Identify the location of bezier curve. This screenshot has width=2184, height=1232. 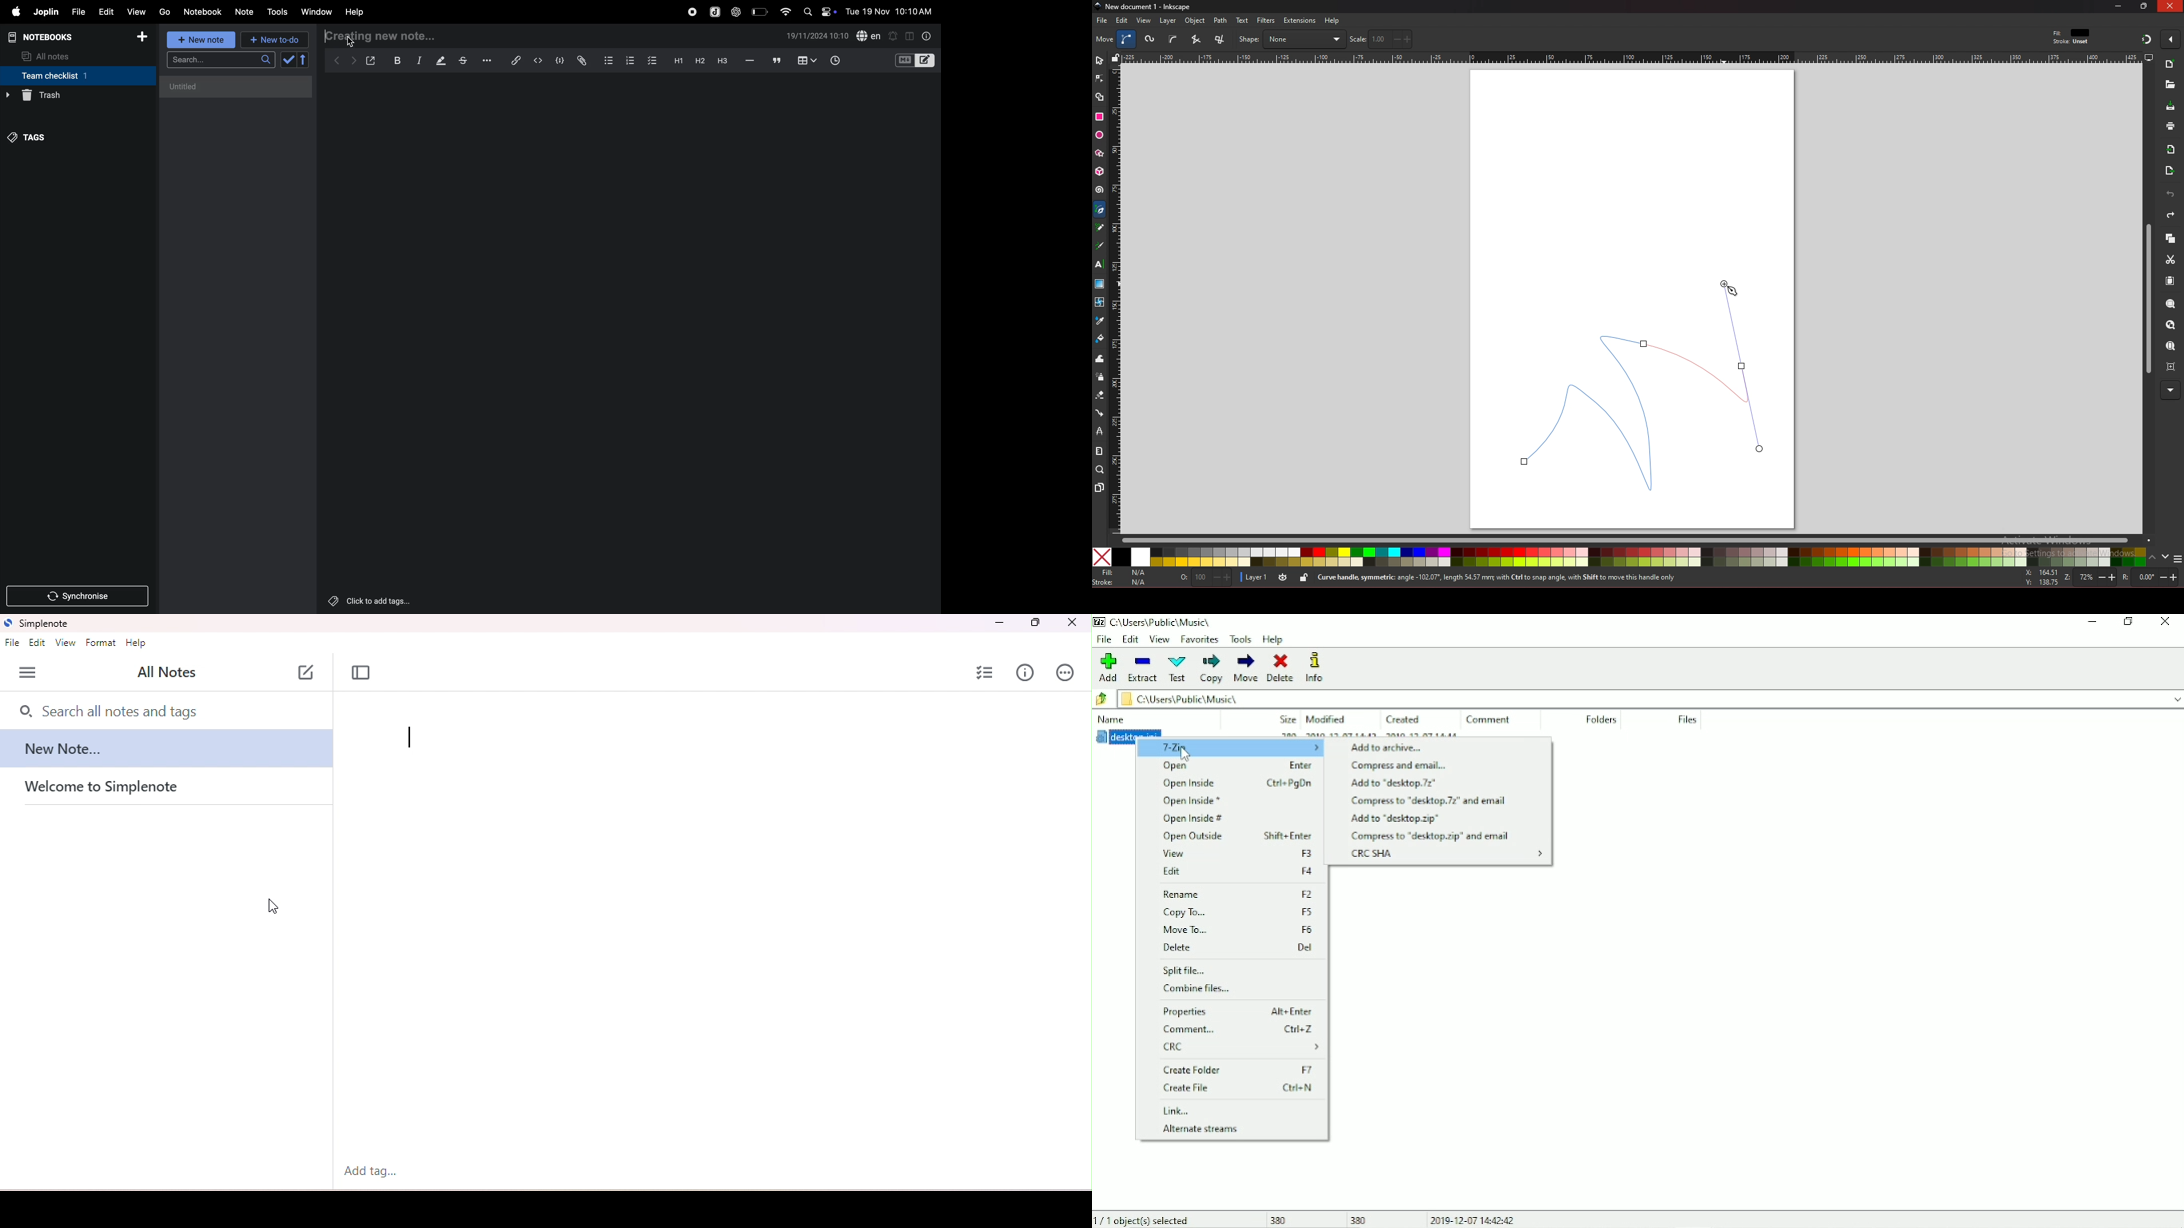
(1128, 39).